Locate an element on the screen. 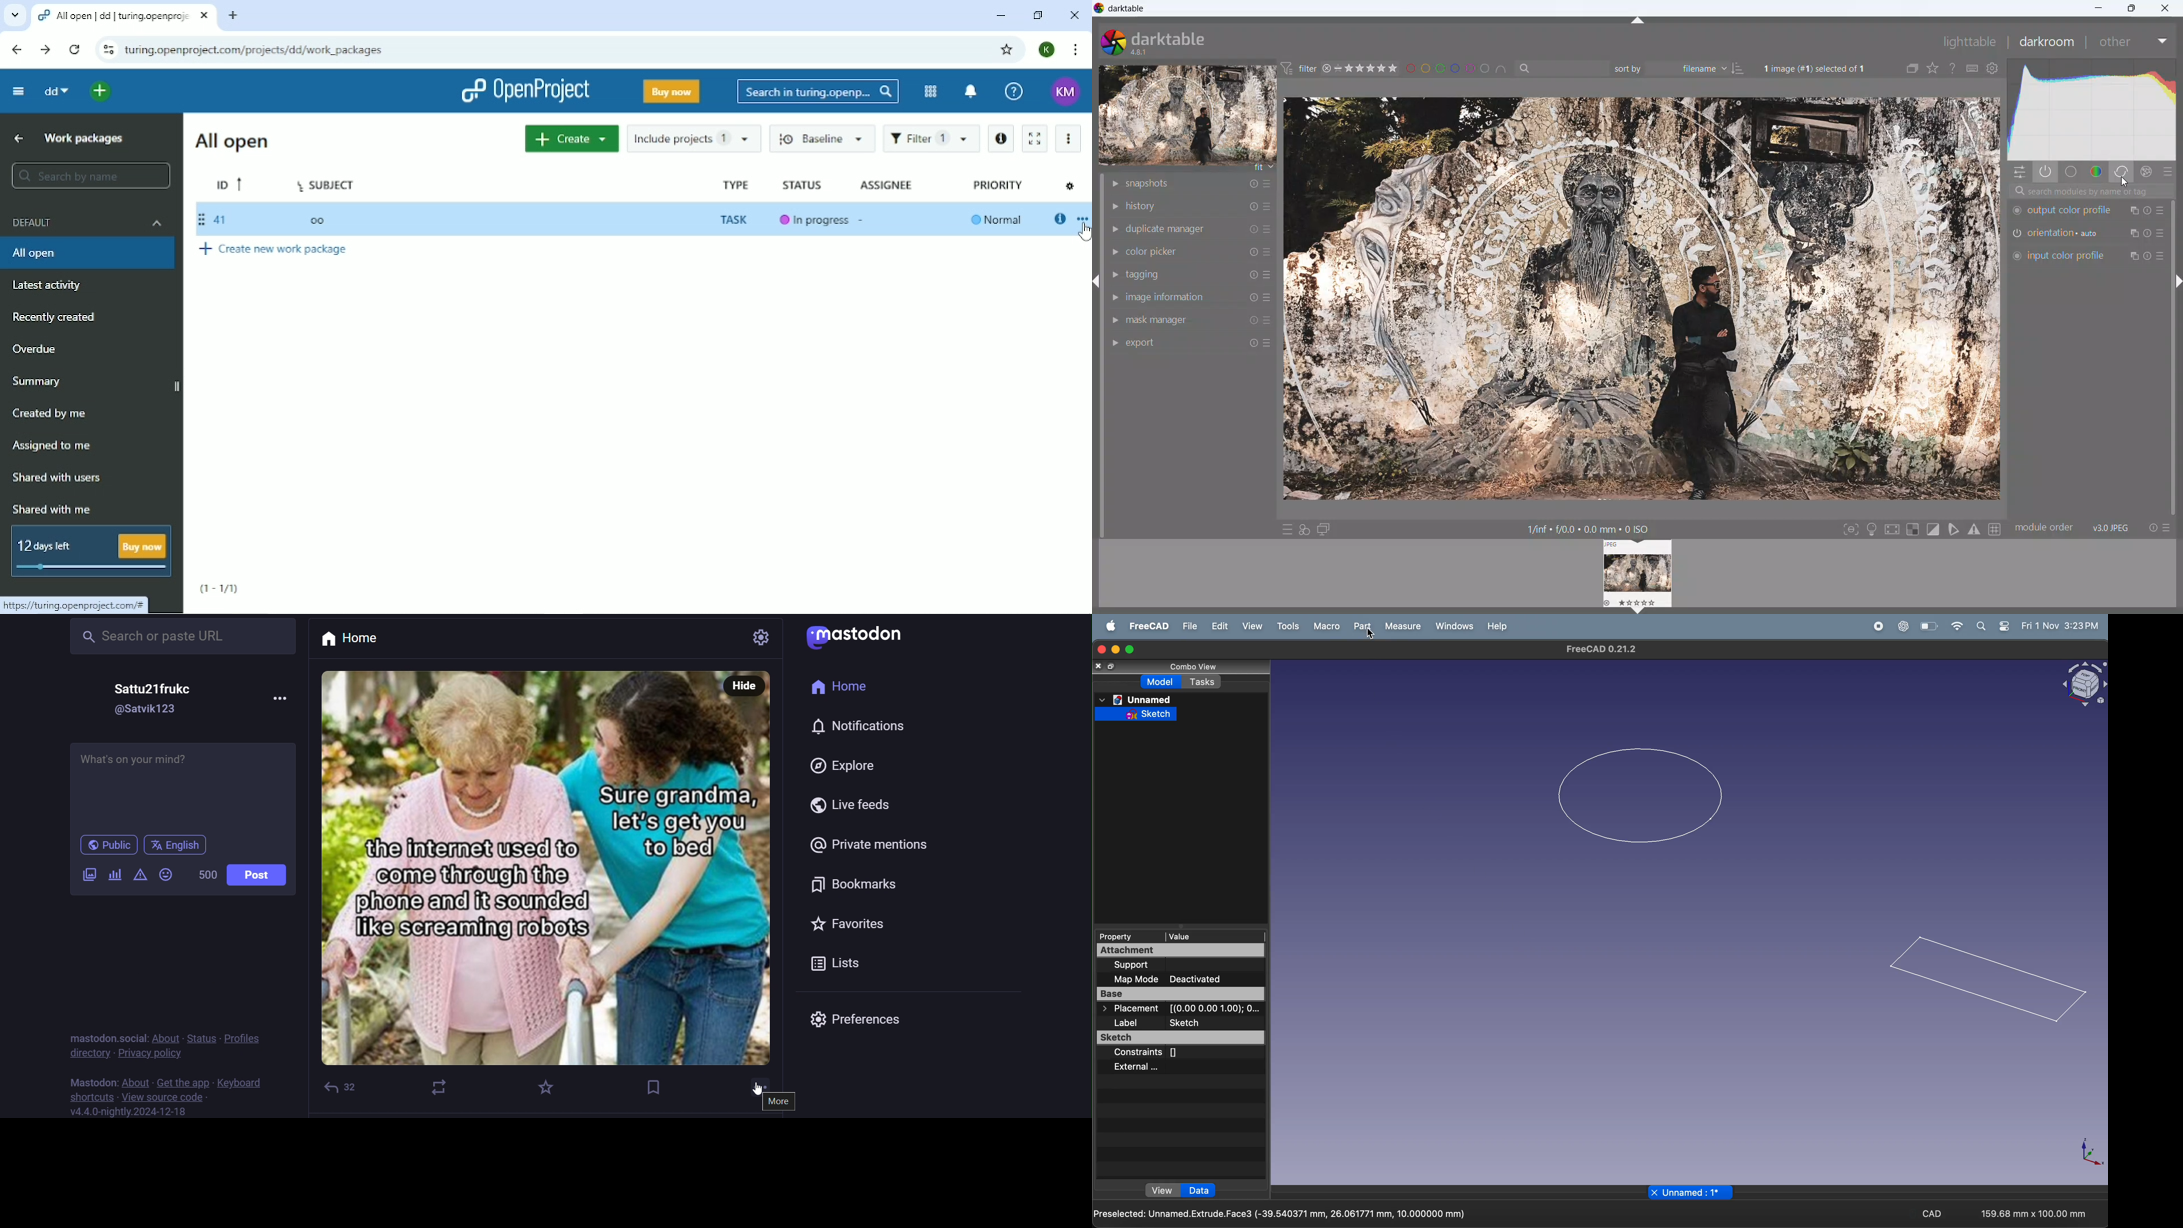 This screenshot has height=1232, width=2184. Open quick add menu is located at coordinates (101, 93).